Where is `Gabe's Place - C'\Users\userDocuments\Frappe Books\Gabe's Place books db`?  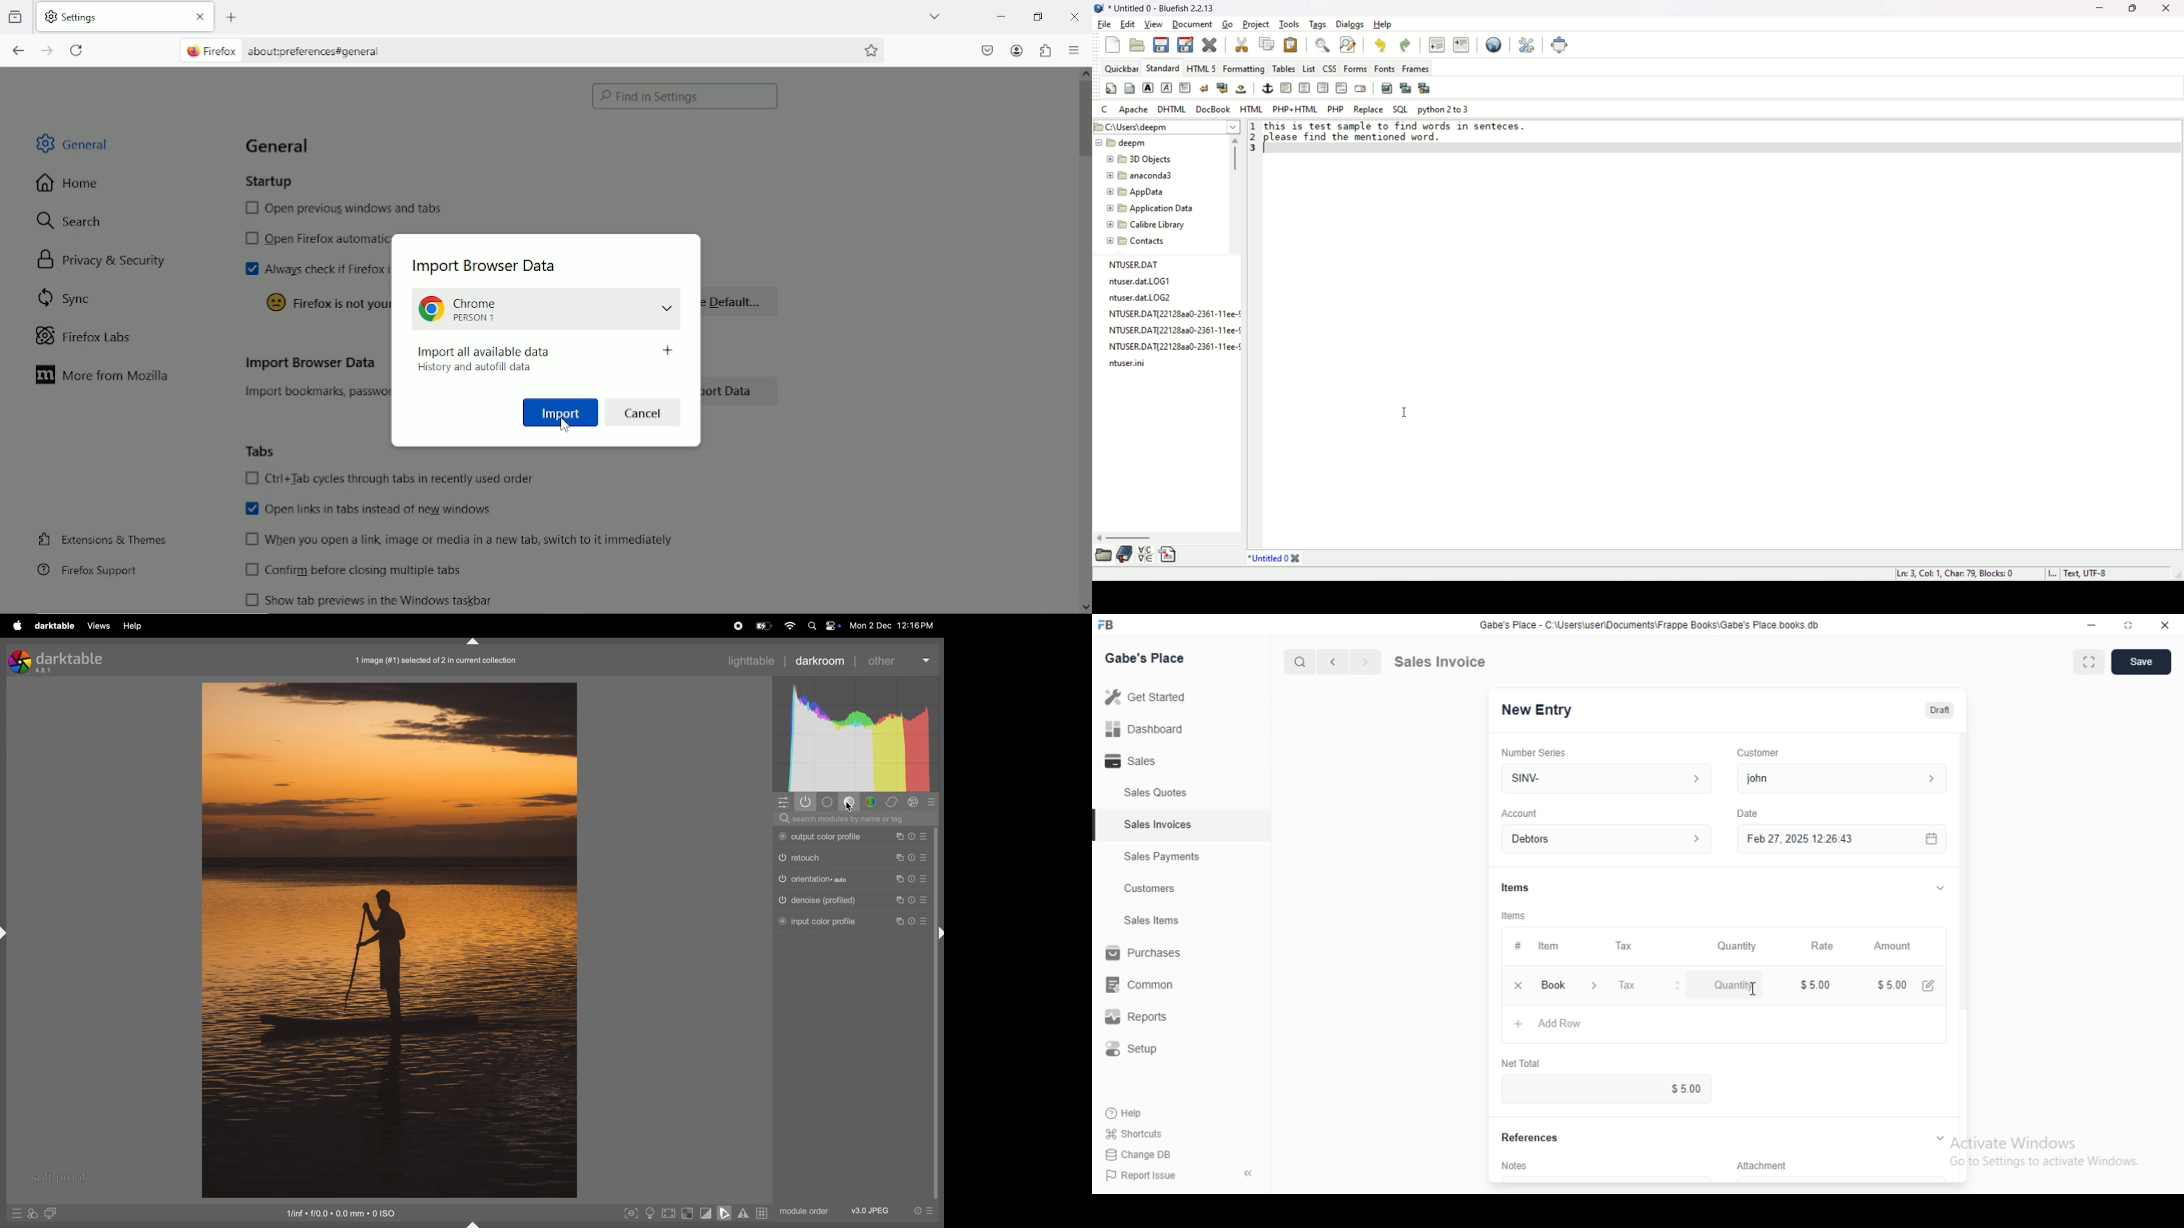
Gabe's Place - C'\Users\userDocuments\Frappe Books\Gabe's Place books db is located at coordinates (1653, 625).